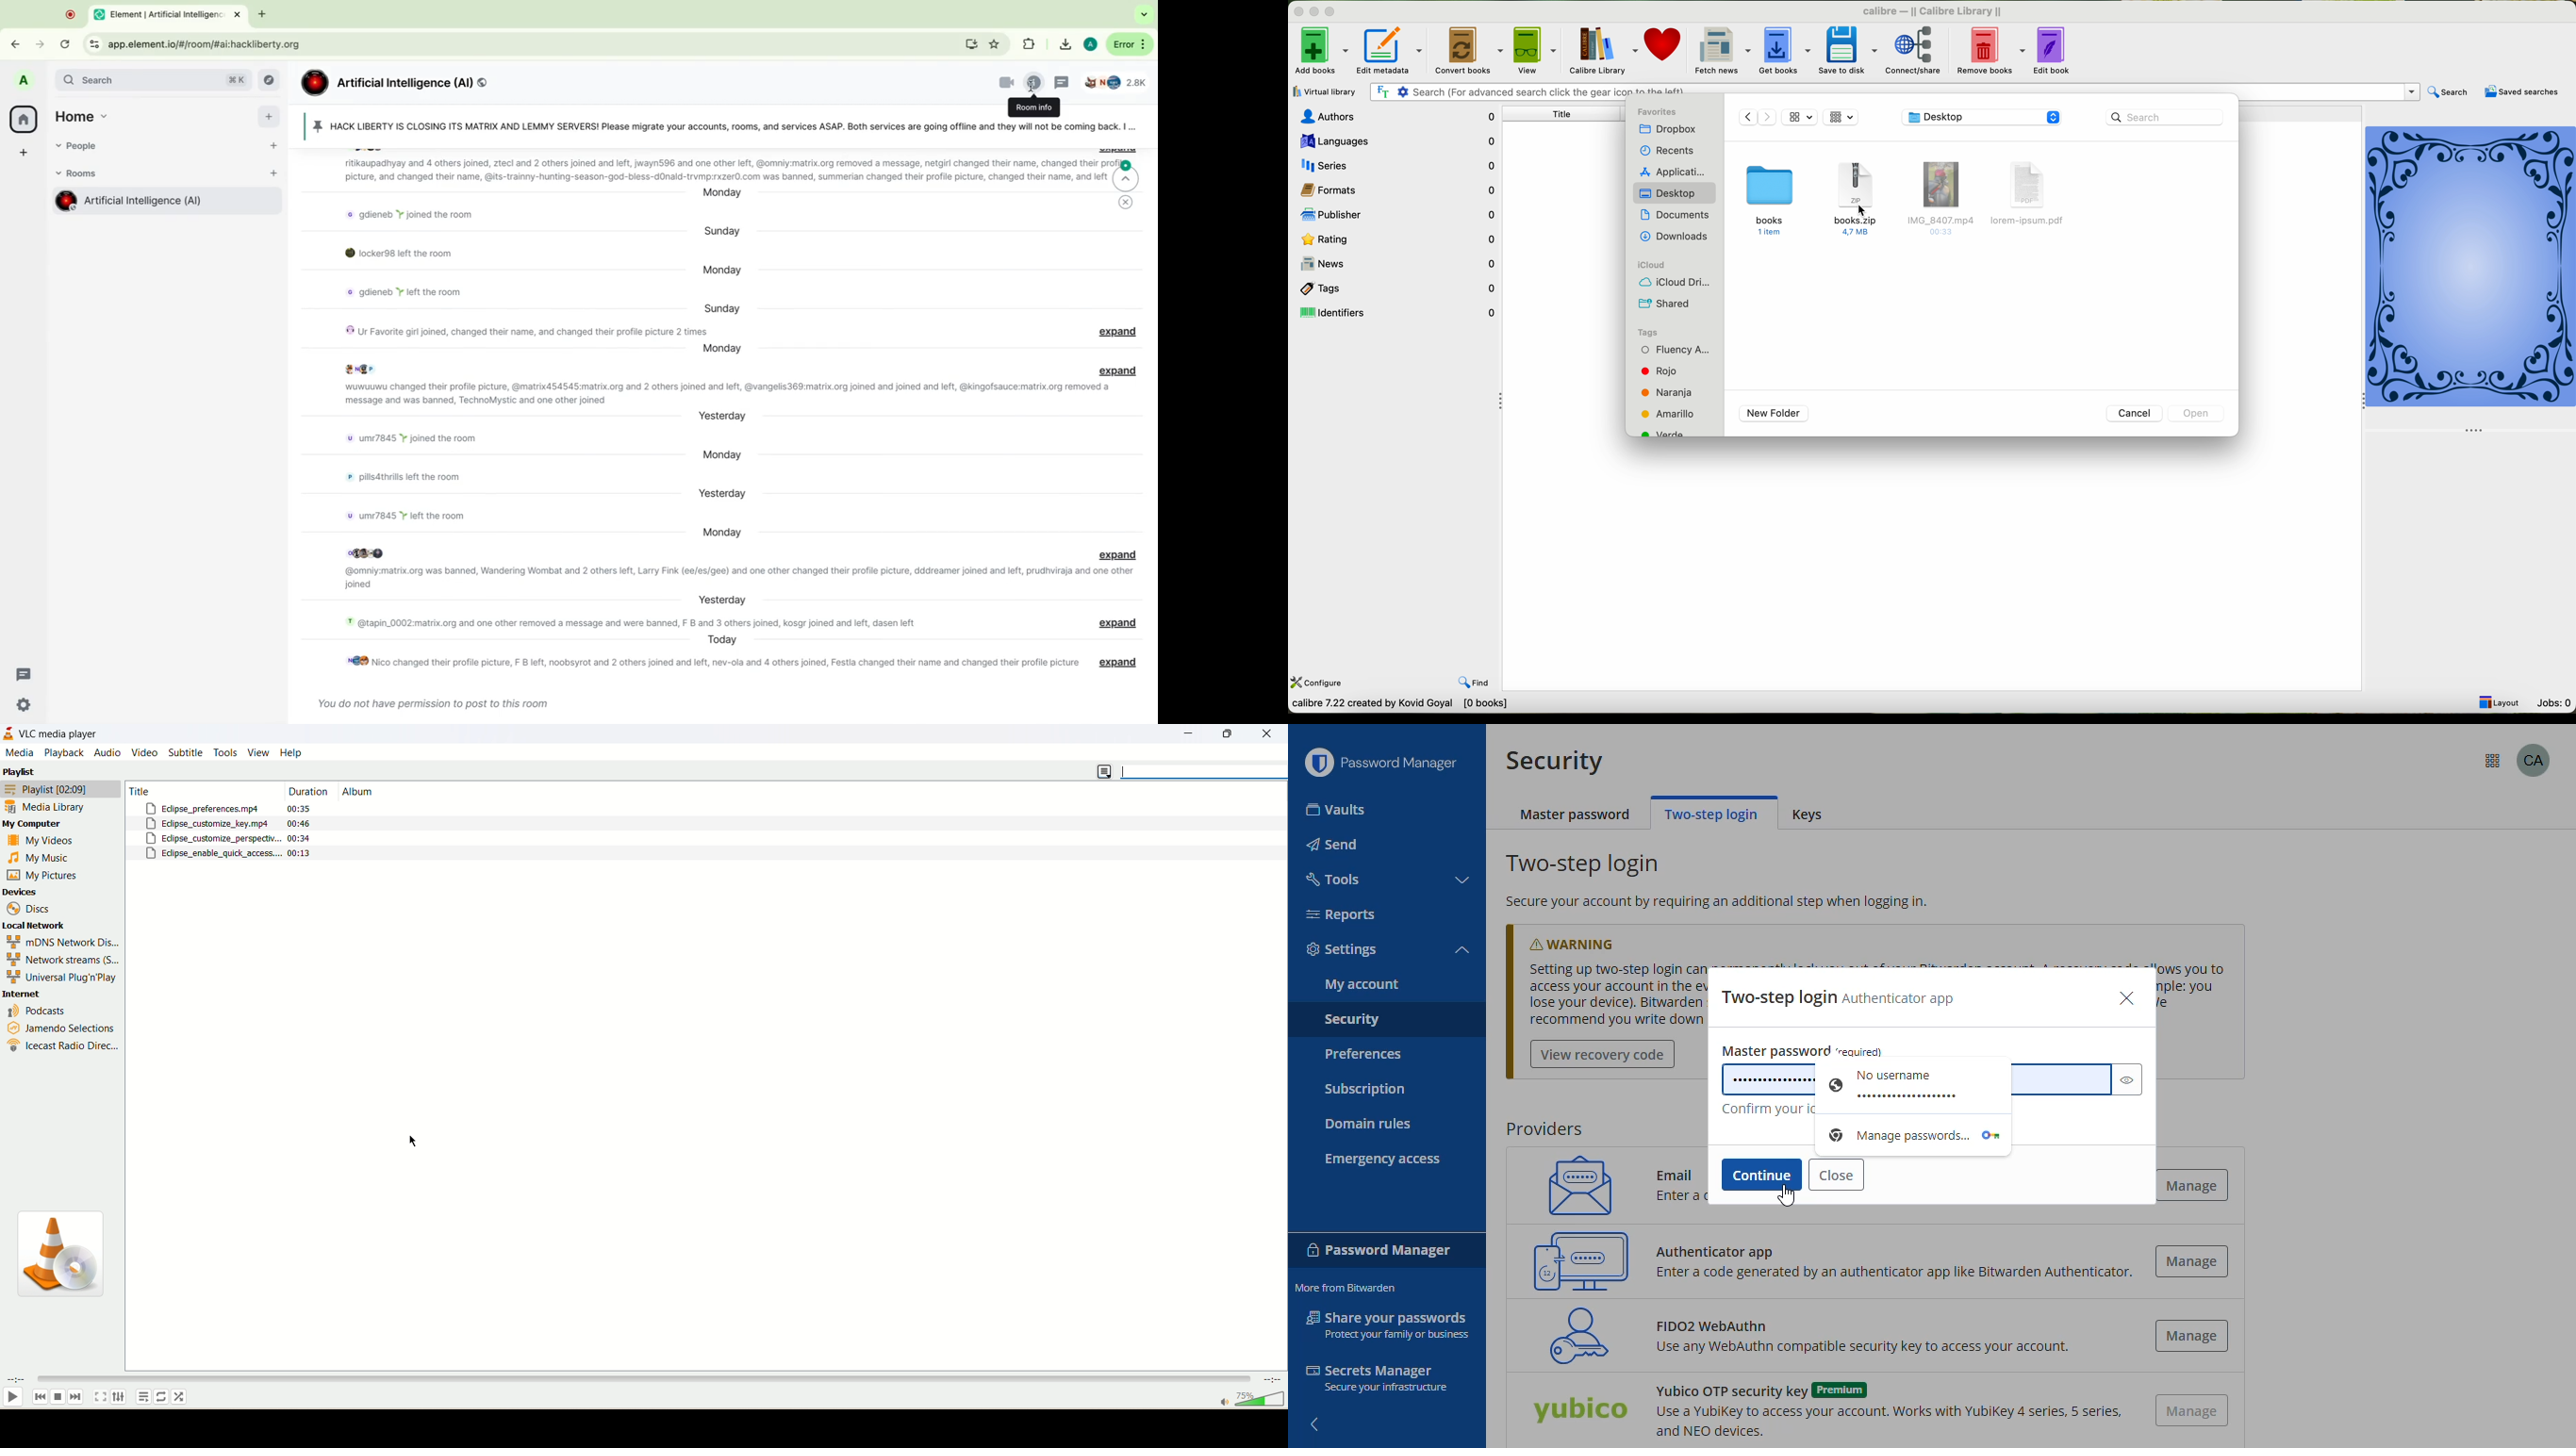 This screenshot has height=1456, width=2576. I want to click on disable open button, so click(2203, 414).